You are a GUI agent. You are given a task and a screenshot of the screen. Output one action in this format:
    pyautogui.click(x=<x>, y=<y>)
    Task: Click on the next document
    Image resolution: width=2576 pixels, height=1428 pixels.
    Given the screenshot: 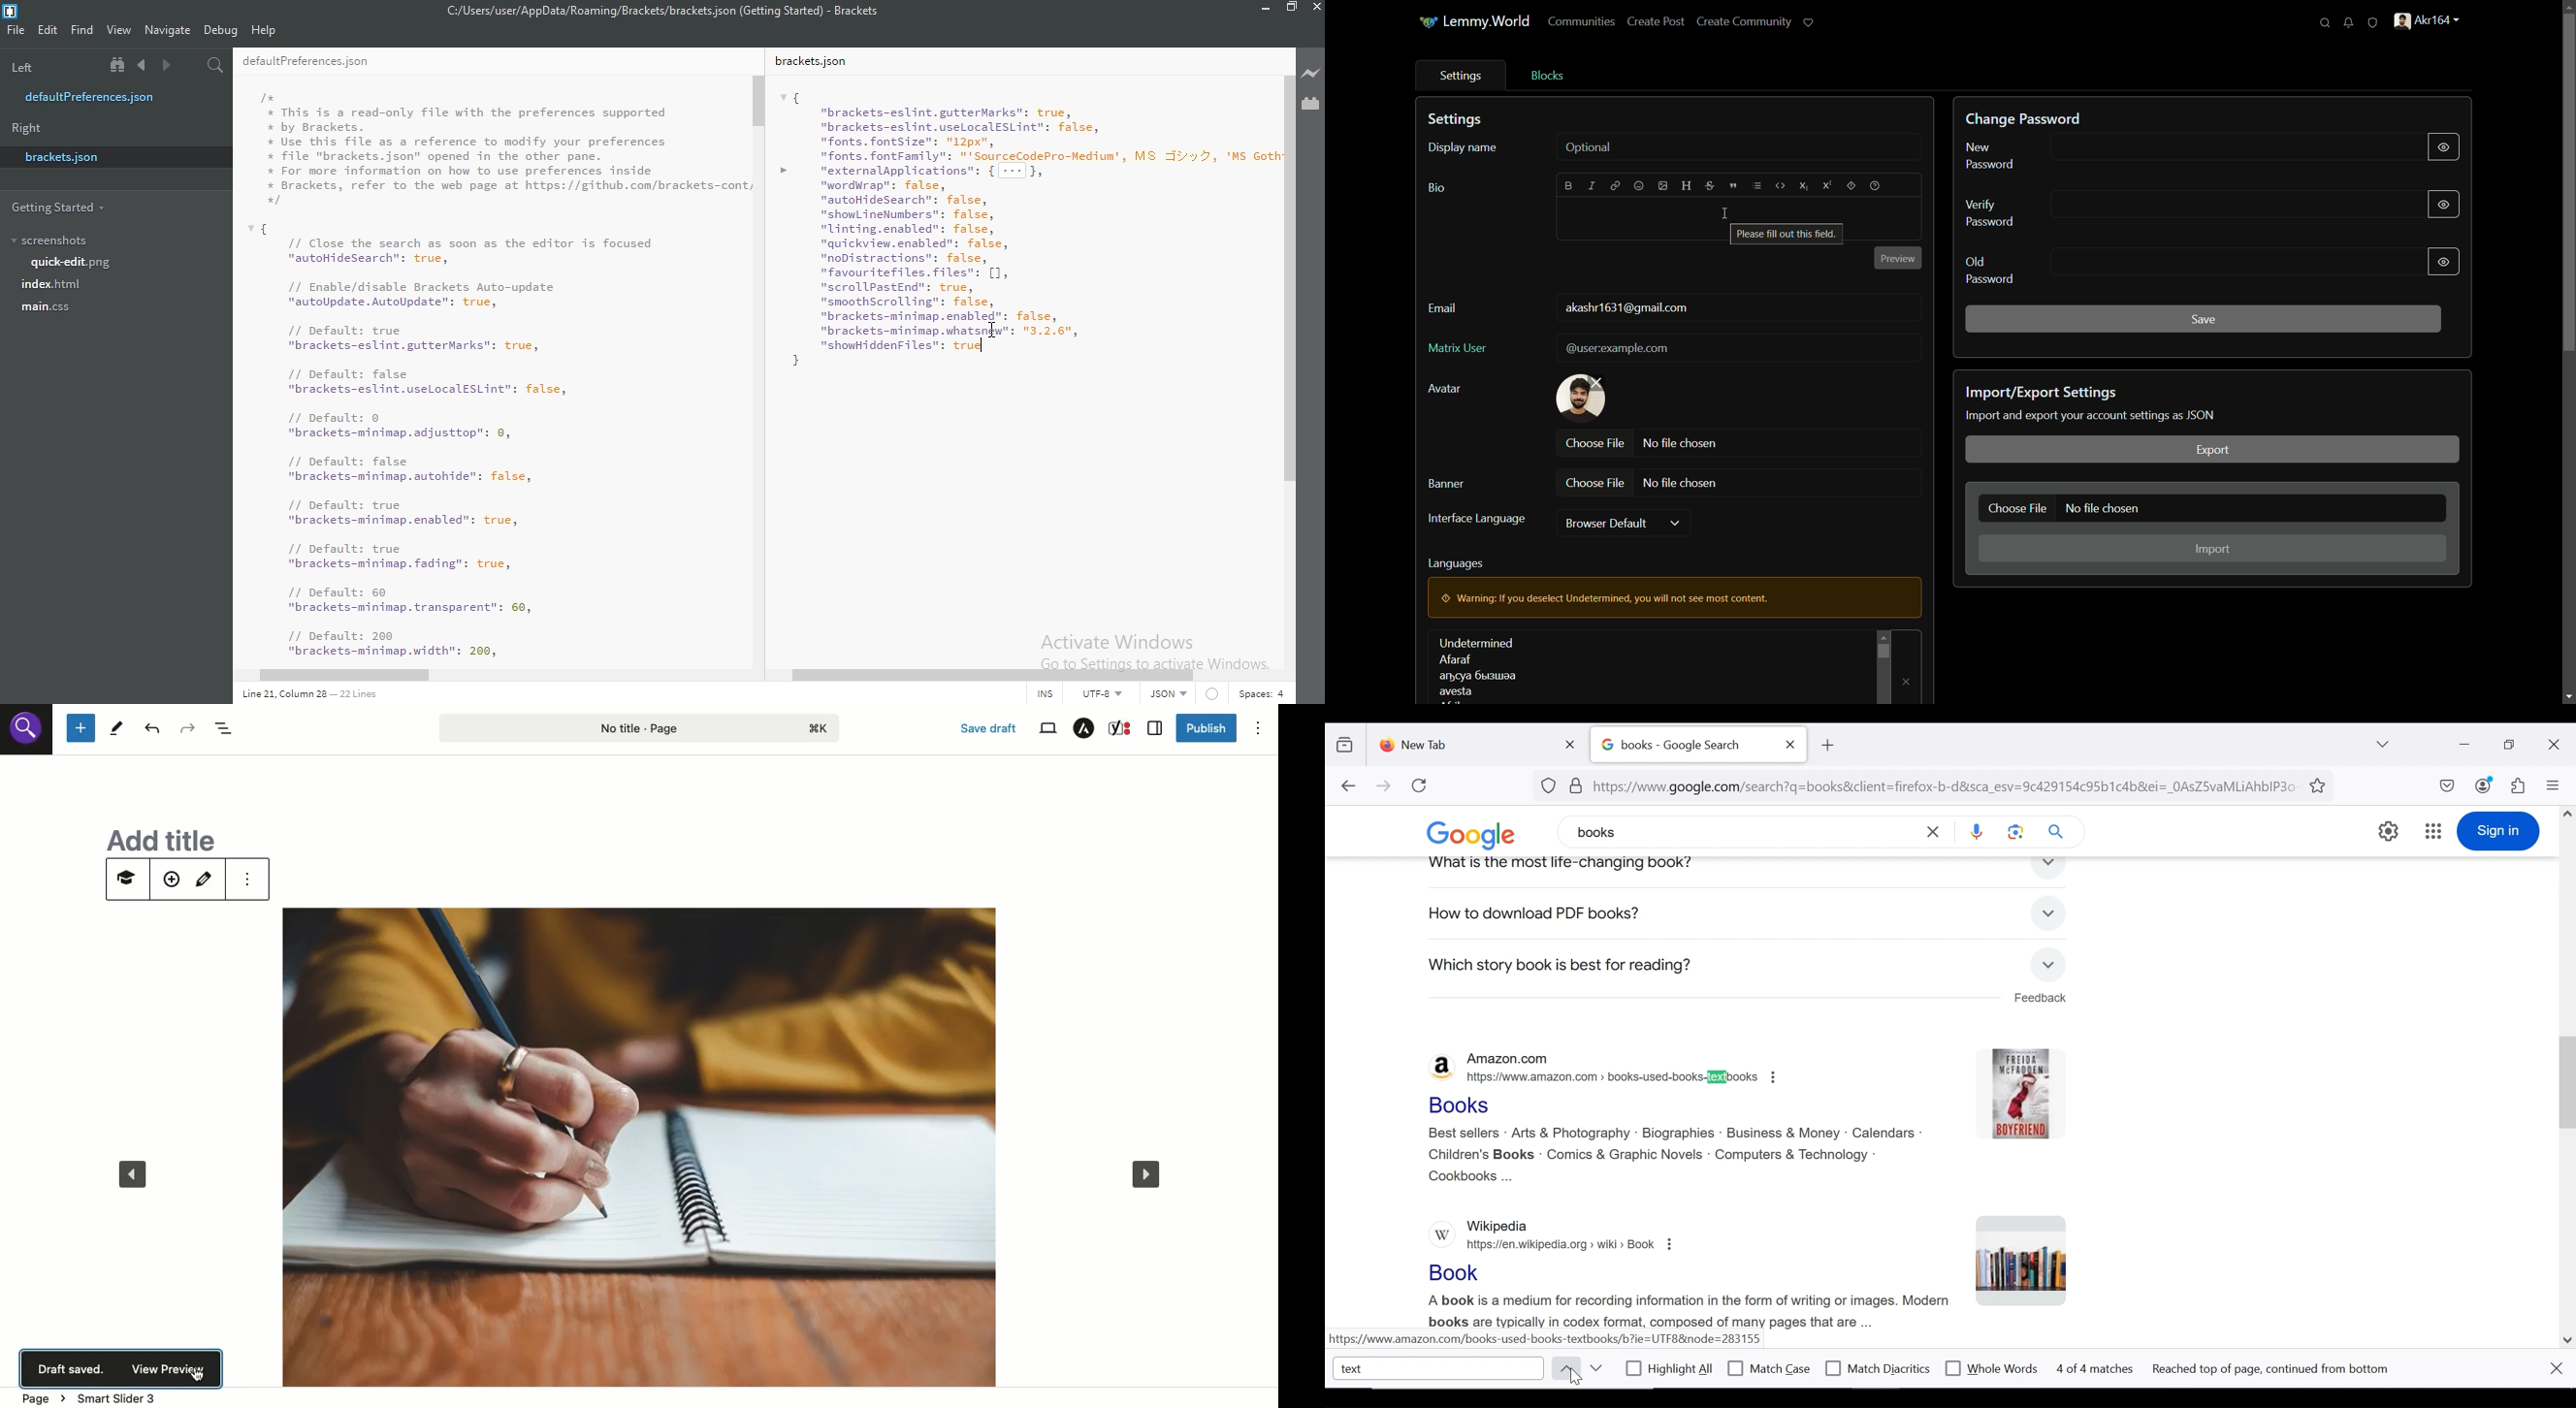 What is the action you would take?
    pyautogui.click(x=167, y=66)
    